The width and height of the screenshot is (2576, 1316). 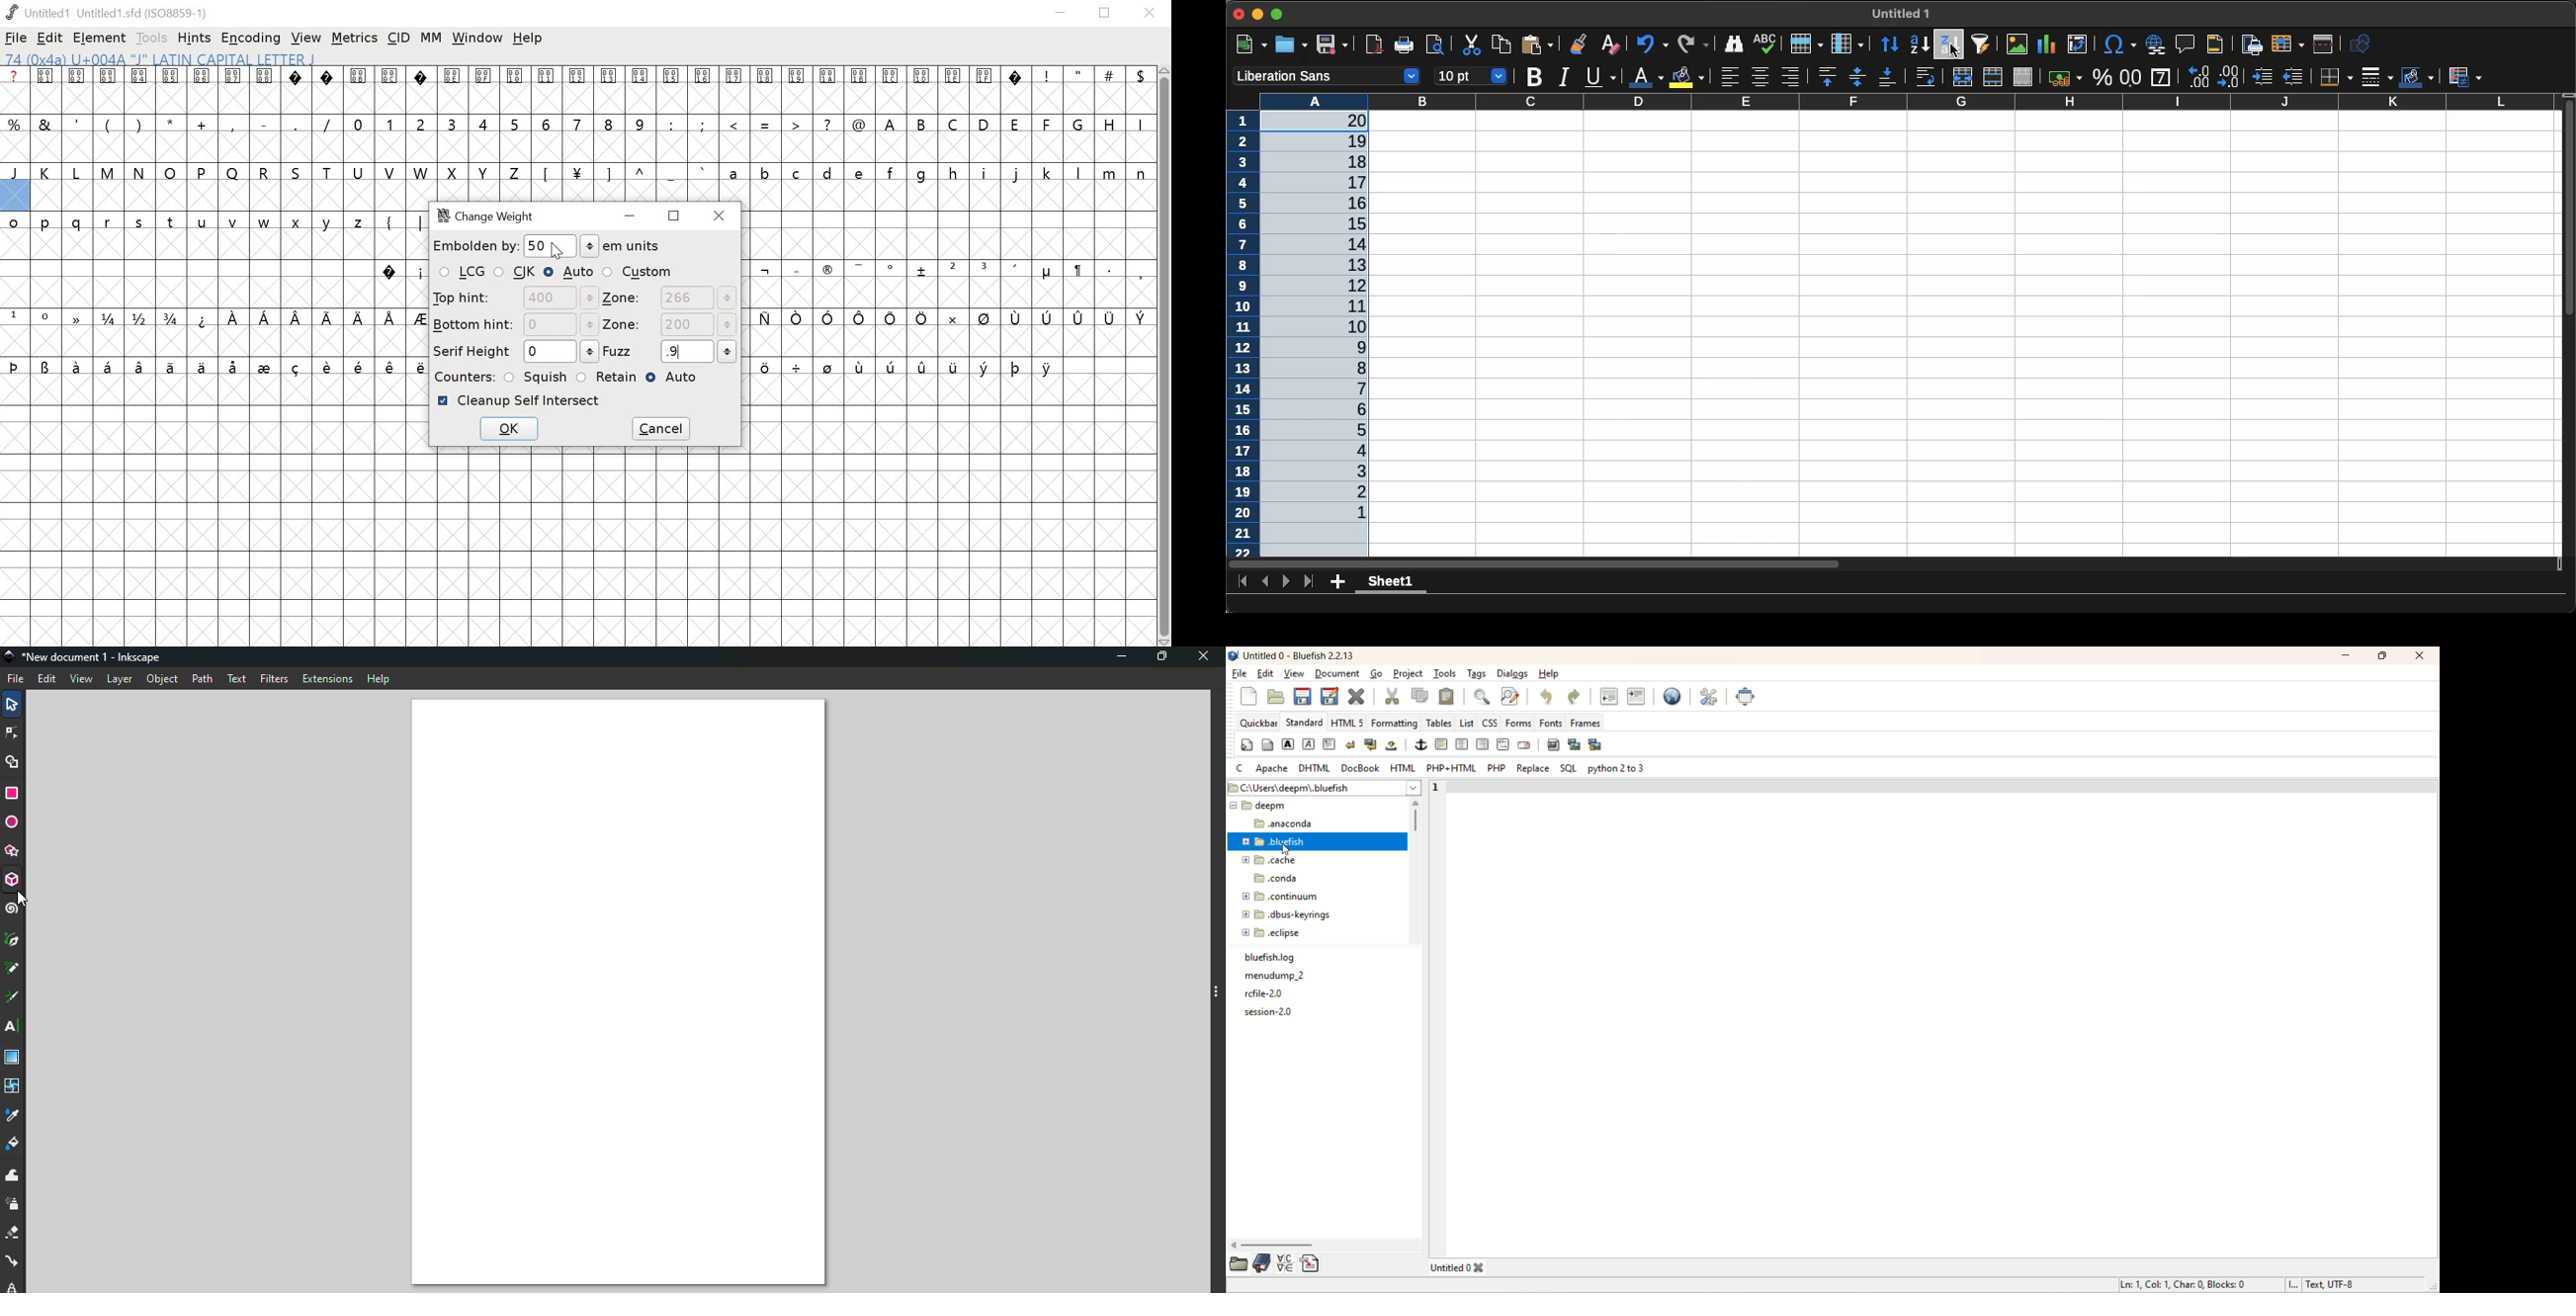 I want to click on LCG, so click(x=461, y=273).